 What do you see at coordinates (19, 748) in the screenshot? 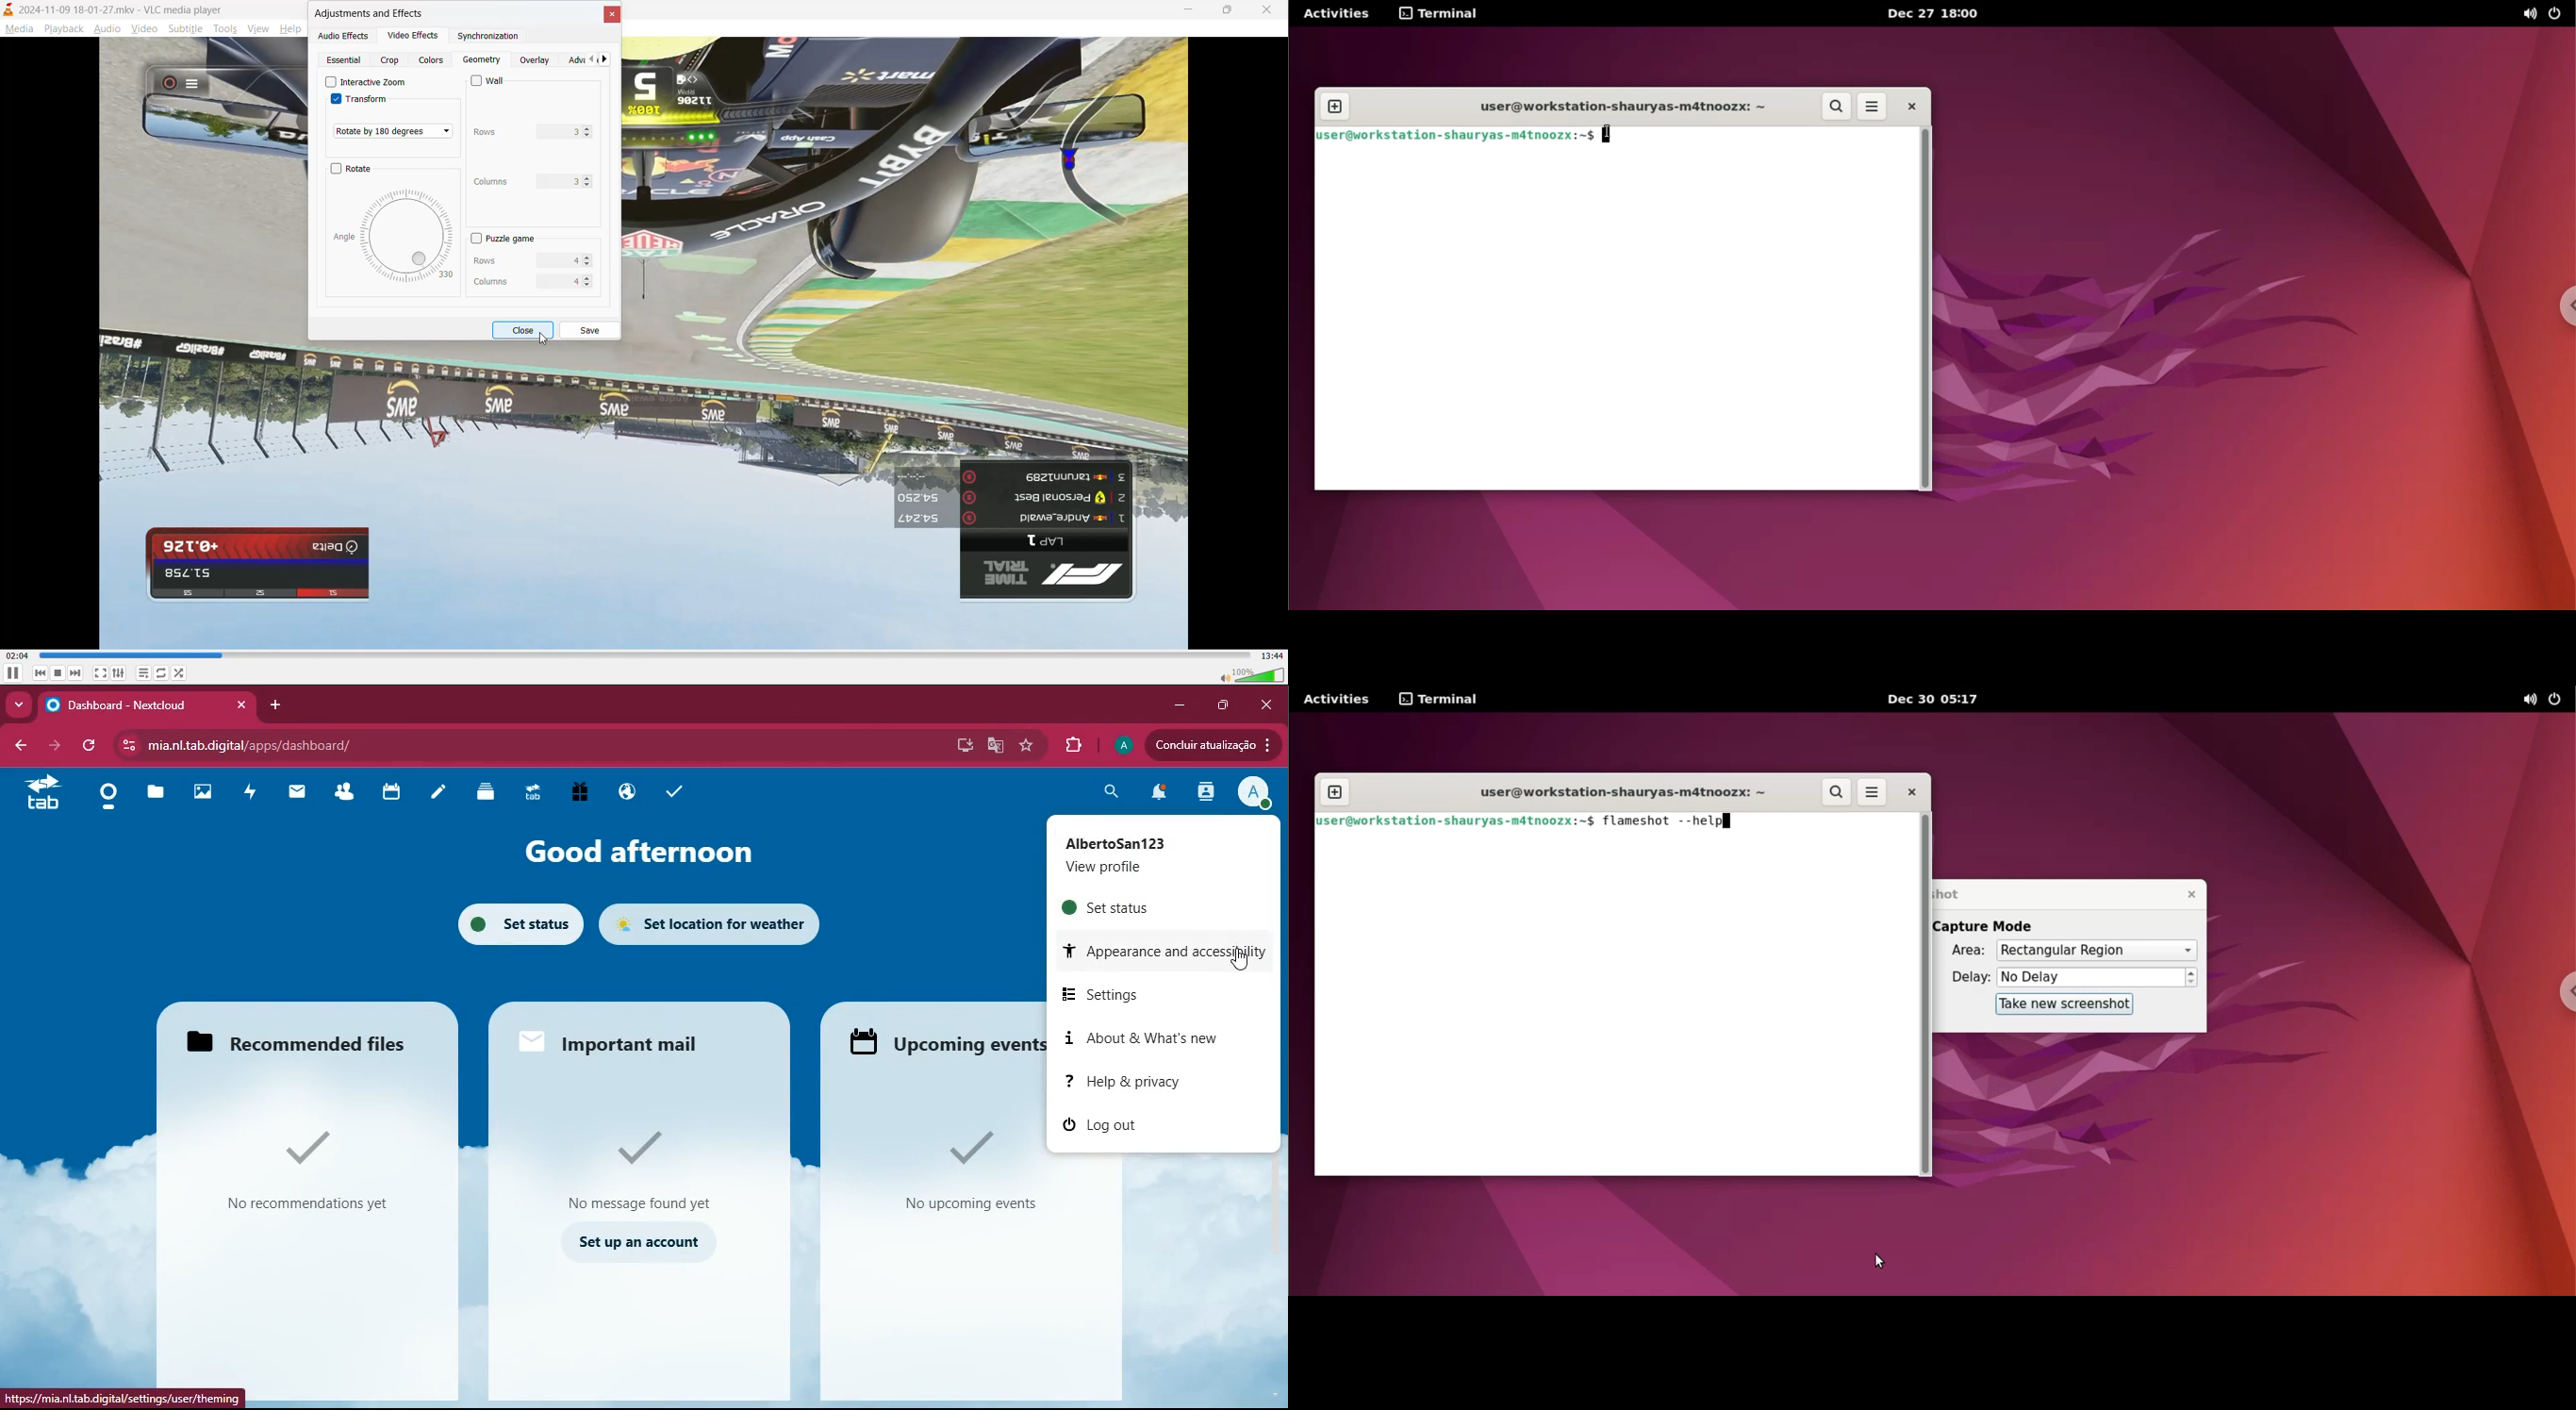
I see `bacj` at bounding box center [19, 748].